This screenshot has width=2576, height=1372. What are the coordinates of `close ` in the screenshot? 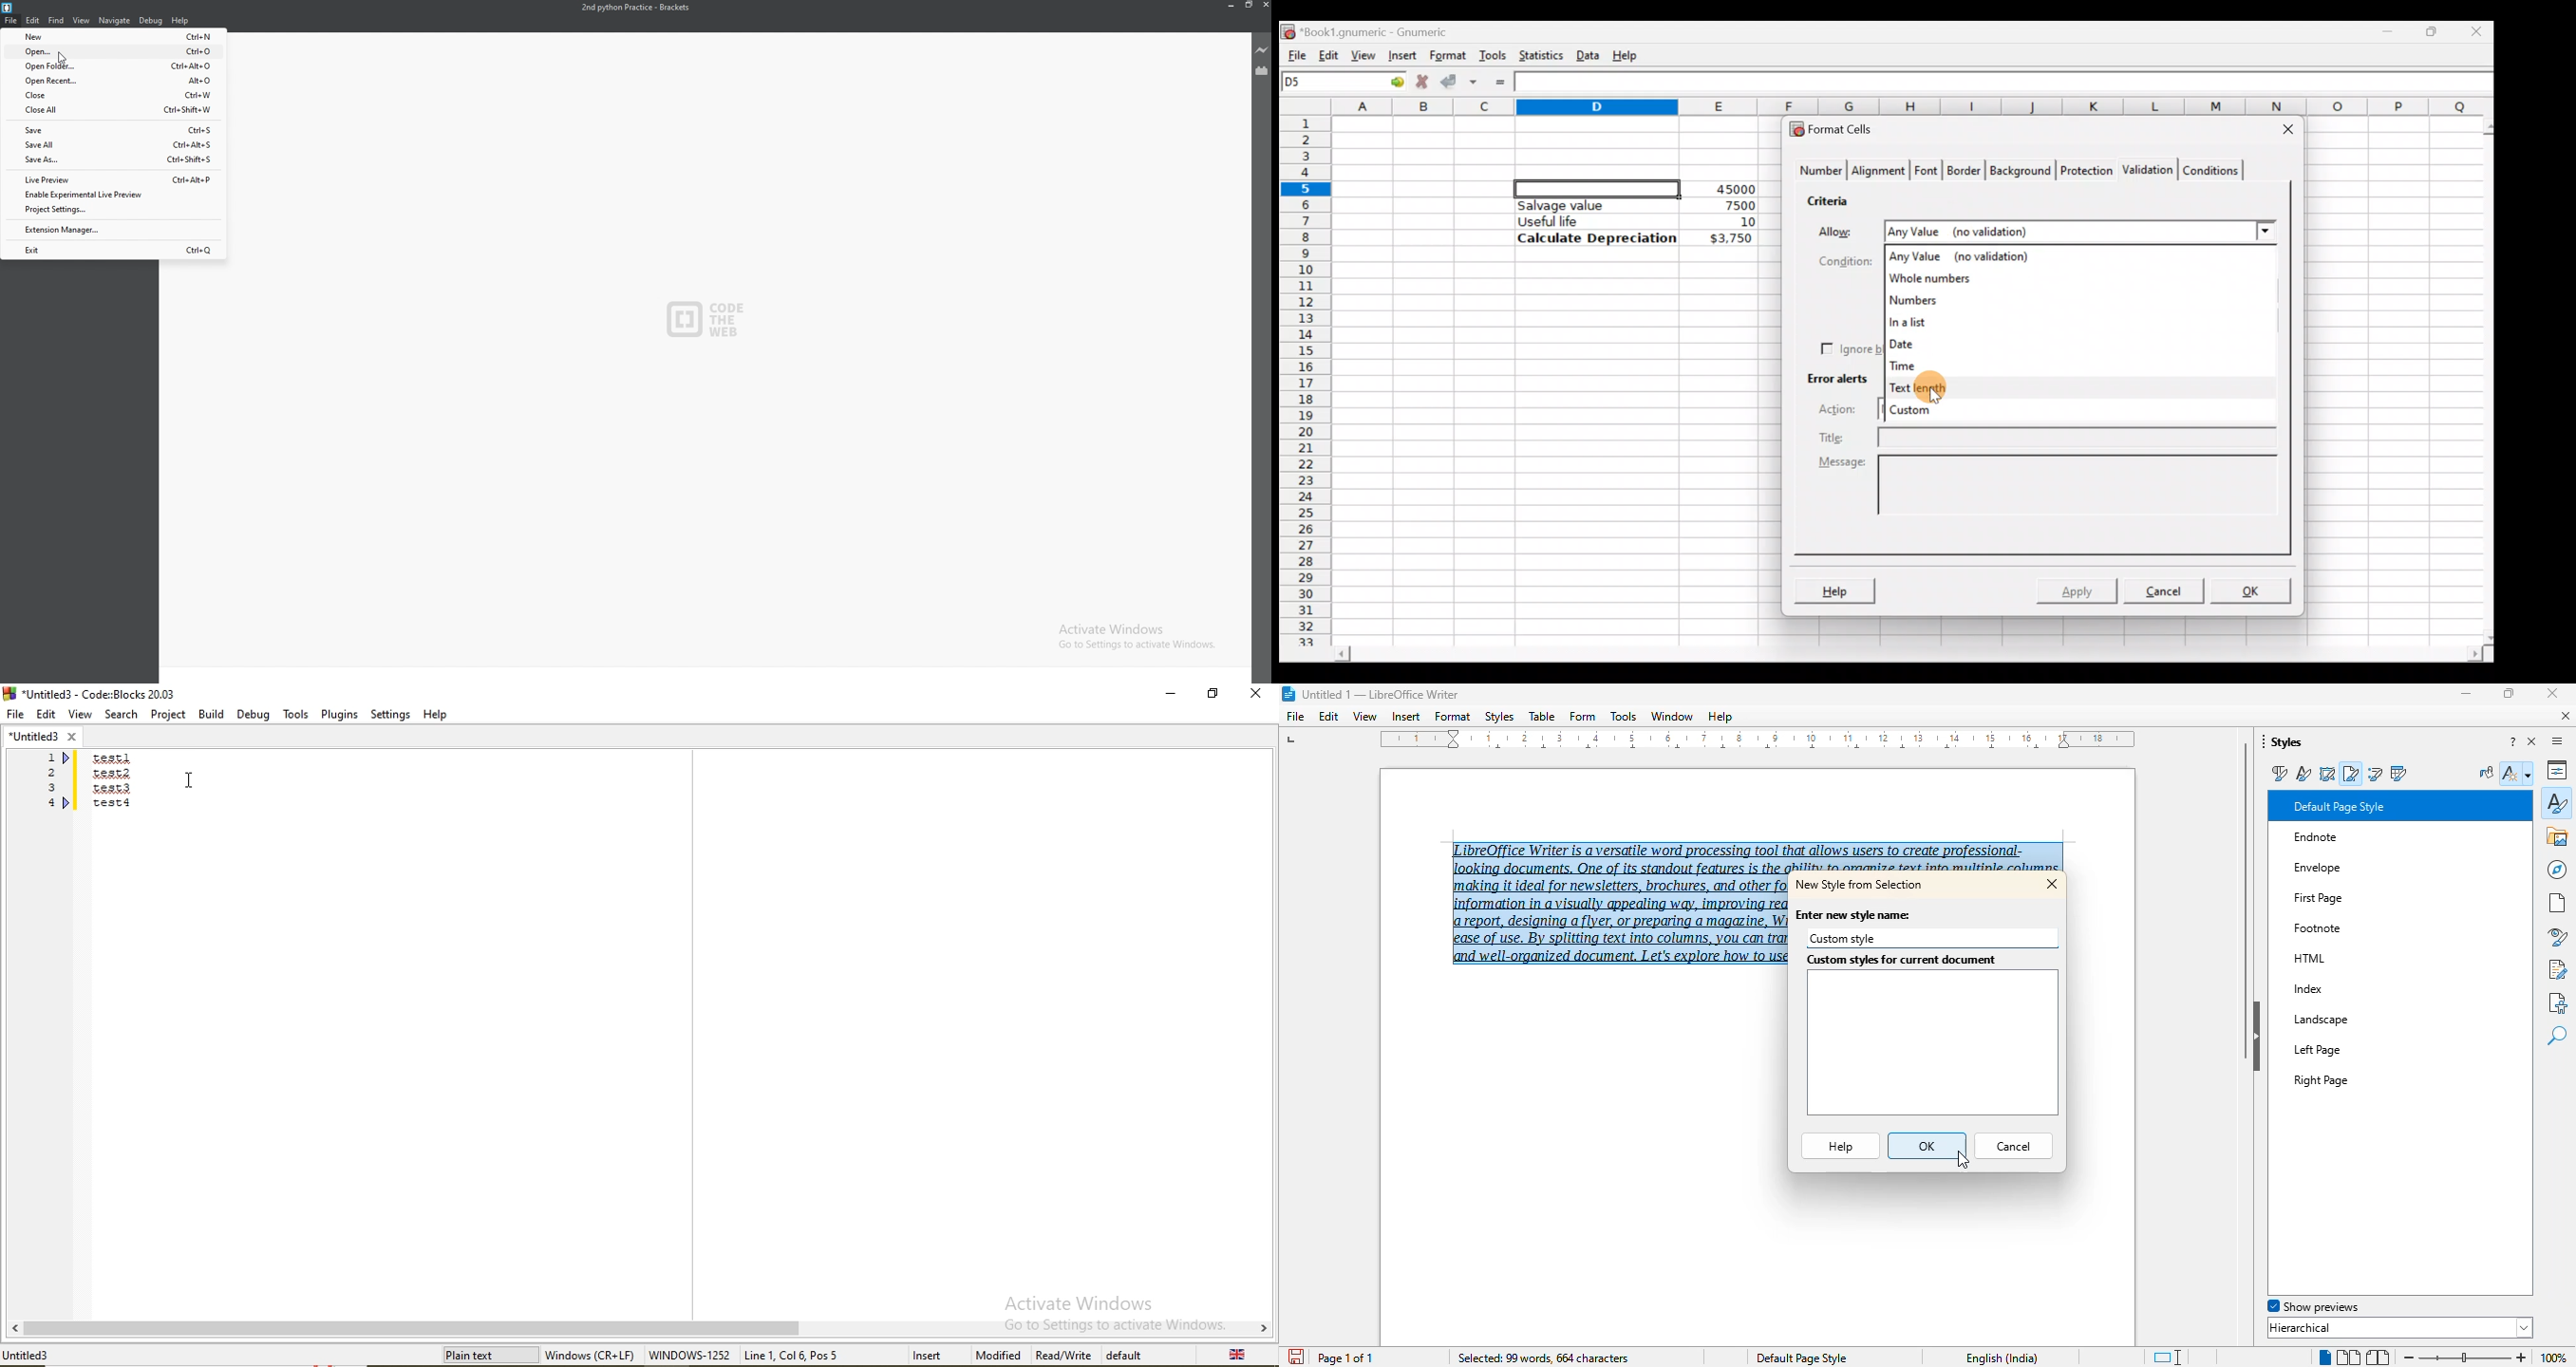 It's located at (2552, 693).